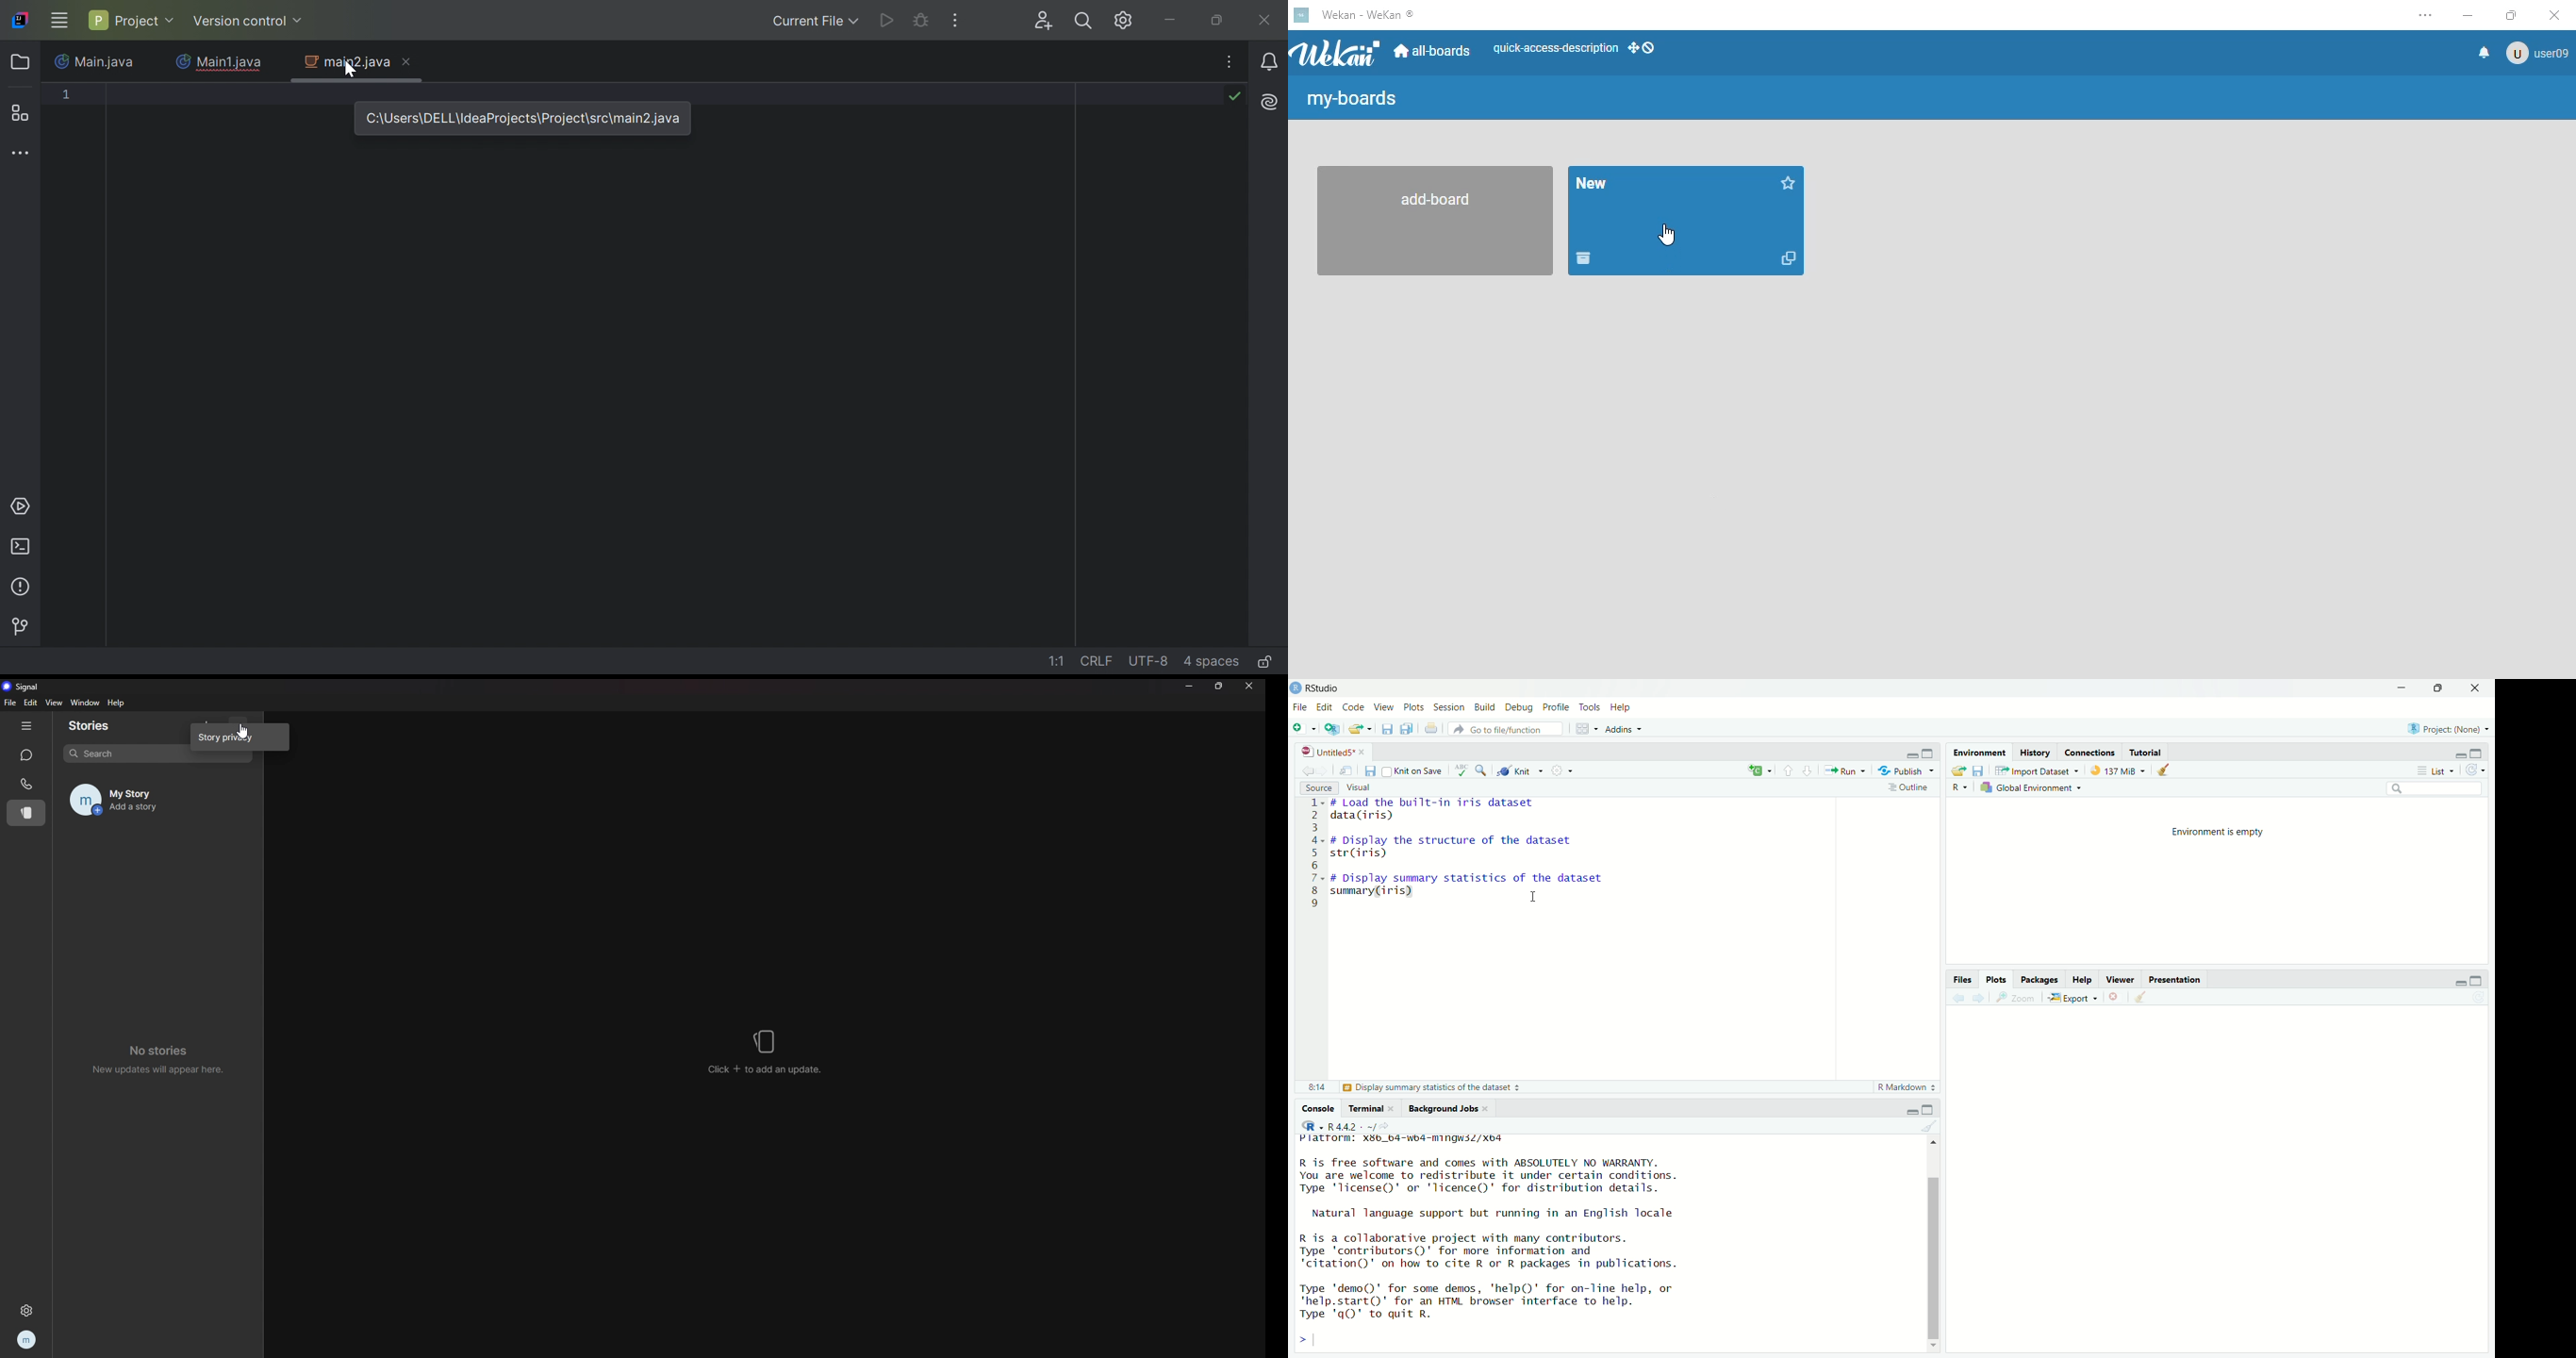 The image size is (2576, 1372). I want to click on stories, so click(27, 813).